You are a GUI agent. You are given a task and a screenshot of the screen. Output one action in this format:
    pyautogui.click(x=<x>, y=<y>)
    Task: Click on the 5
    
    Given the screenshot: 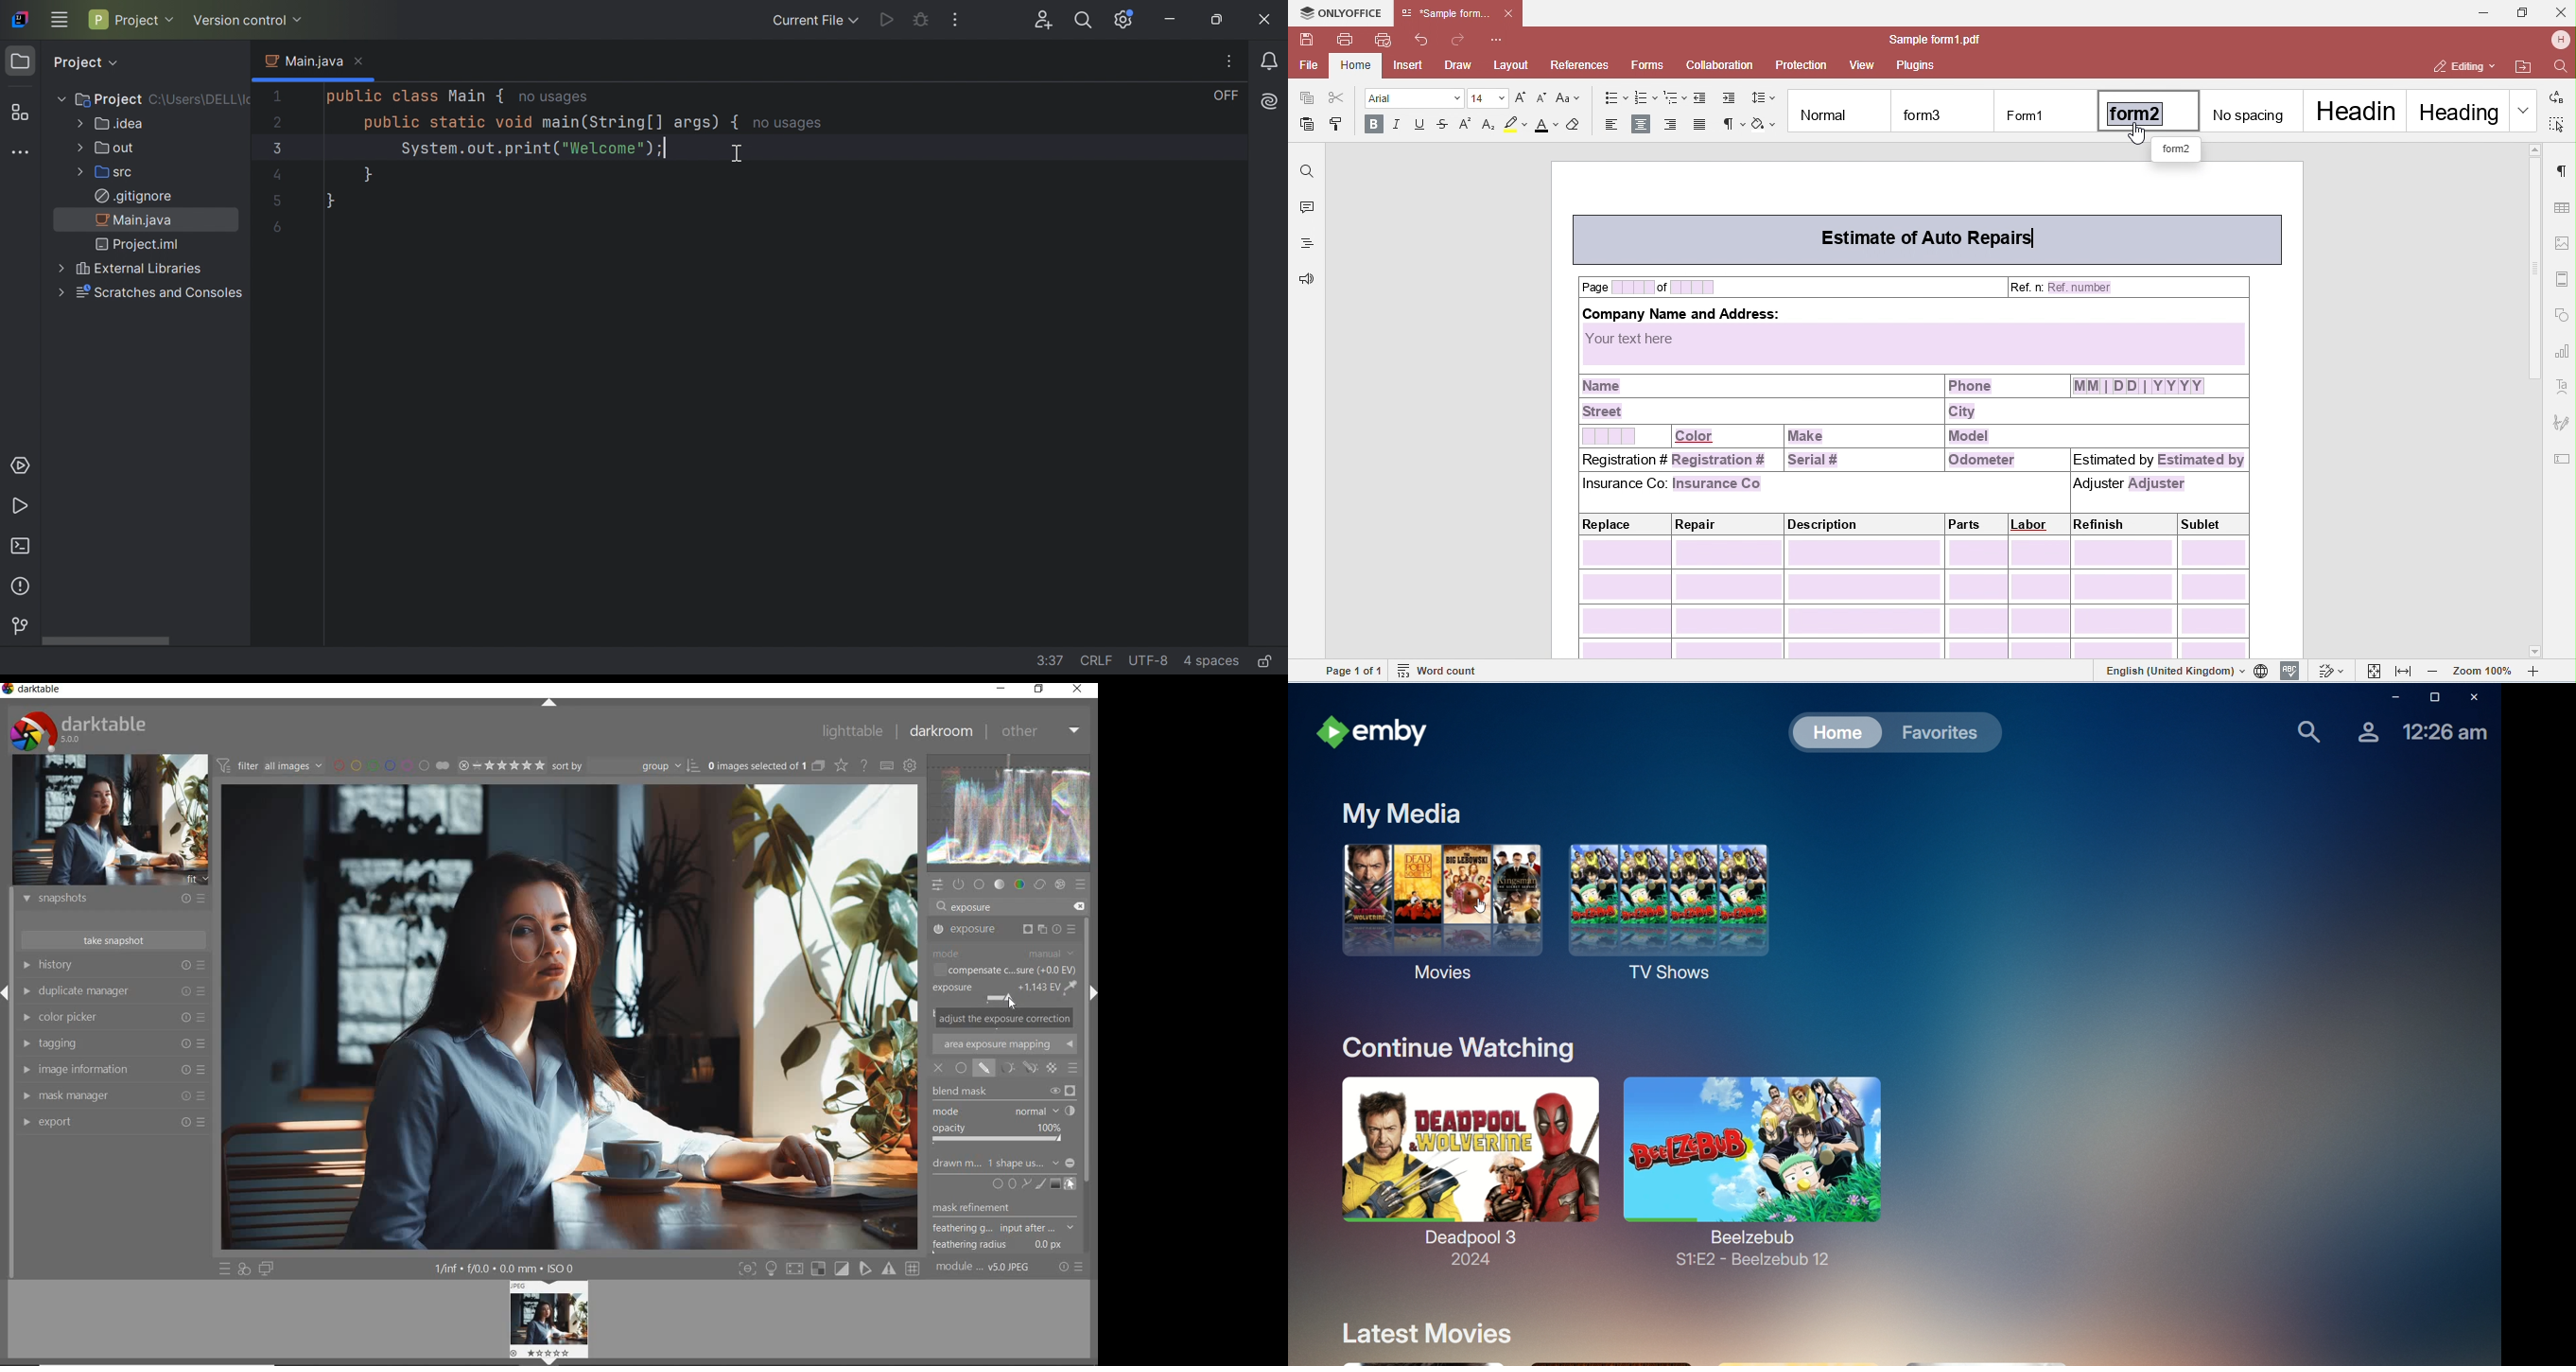 What is the action you would take?
    pyautogui.click(x=277, y=203)
    